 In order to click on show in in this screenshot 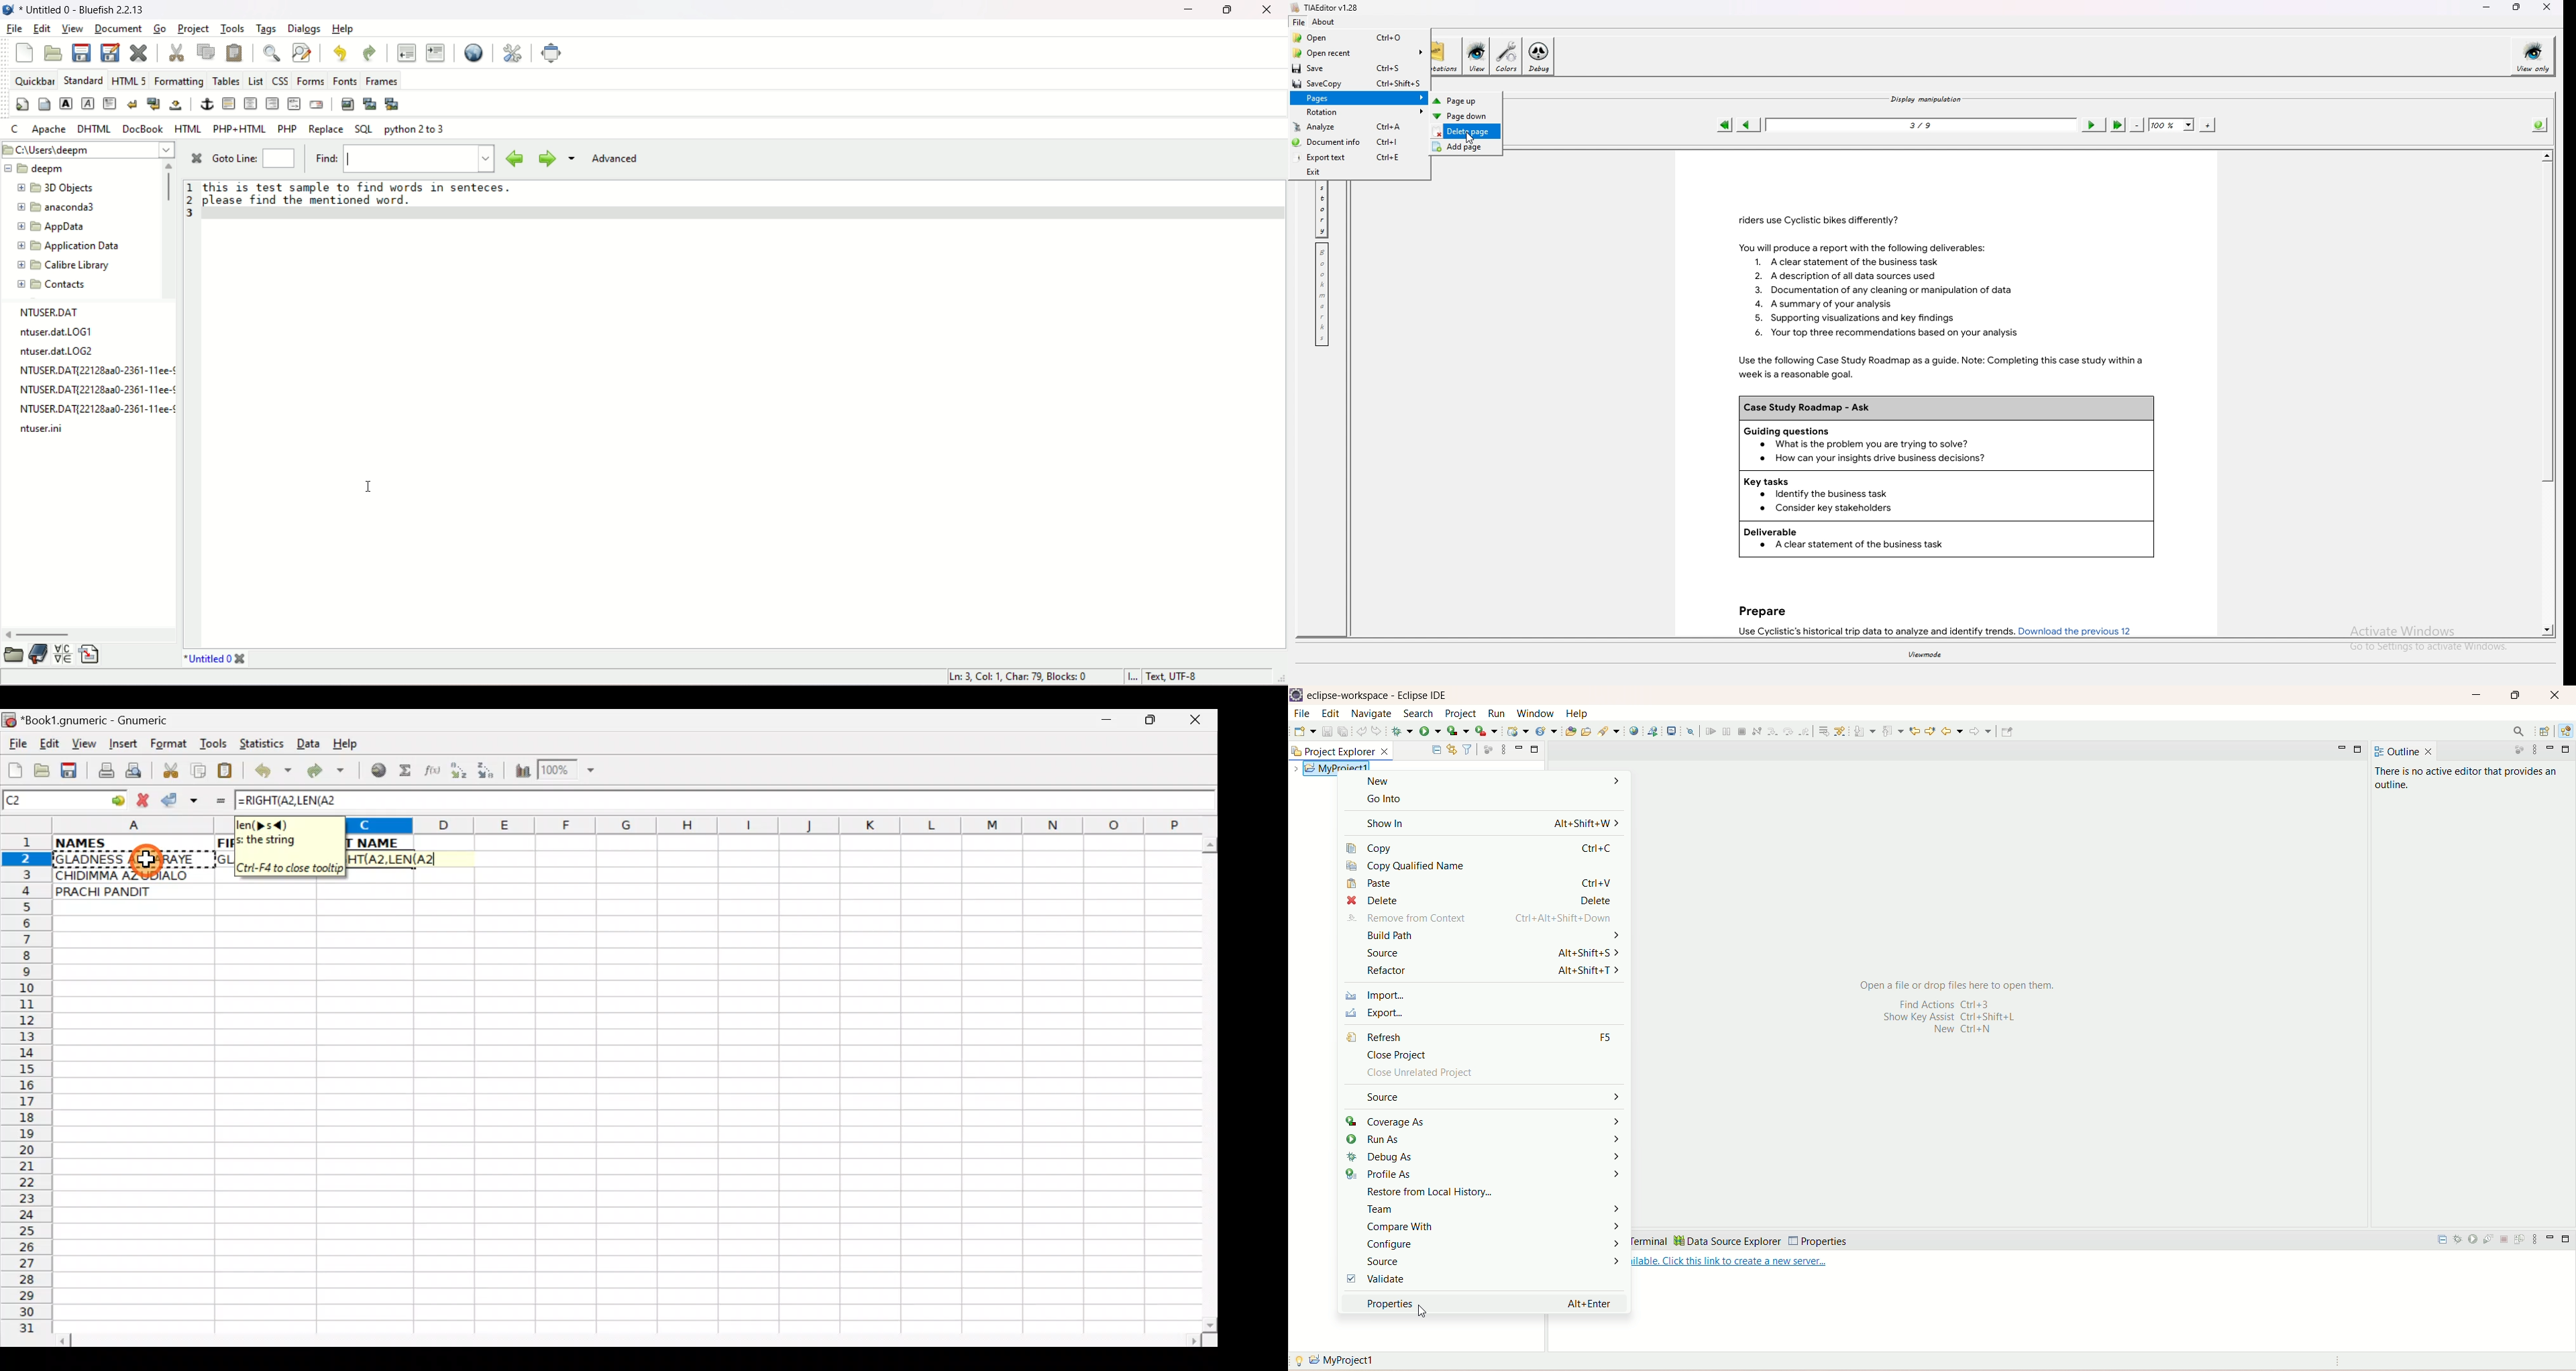, I will do `click(1482, 822)`.